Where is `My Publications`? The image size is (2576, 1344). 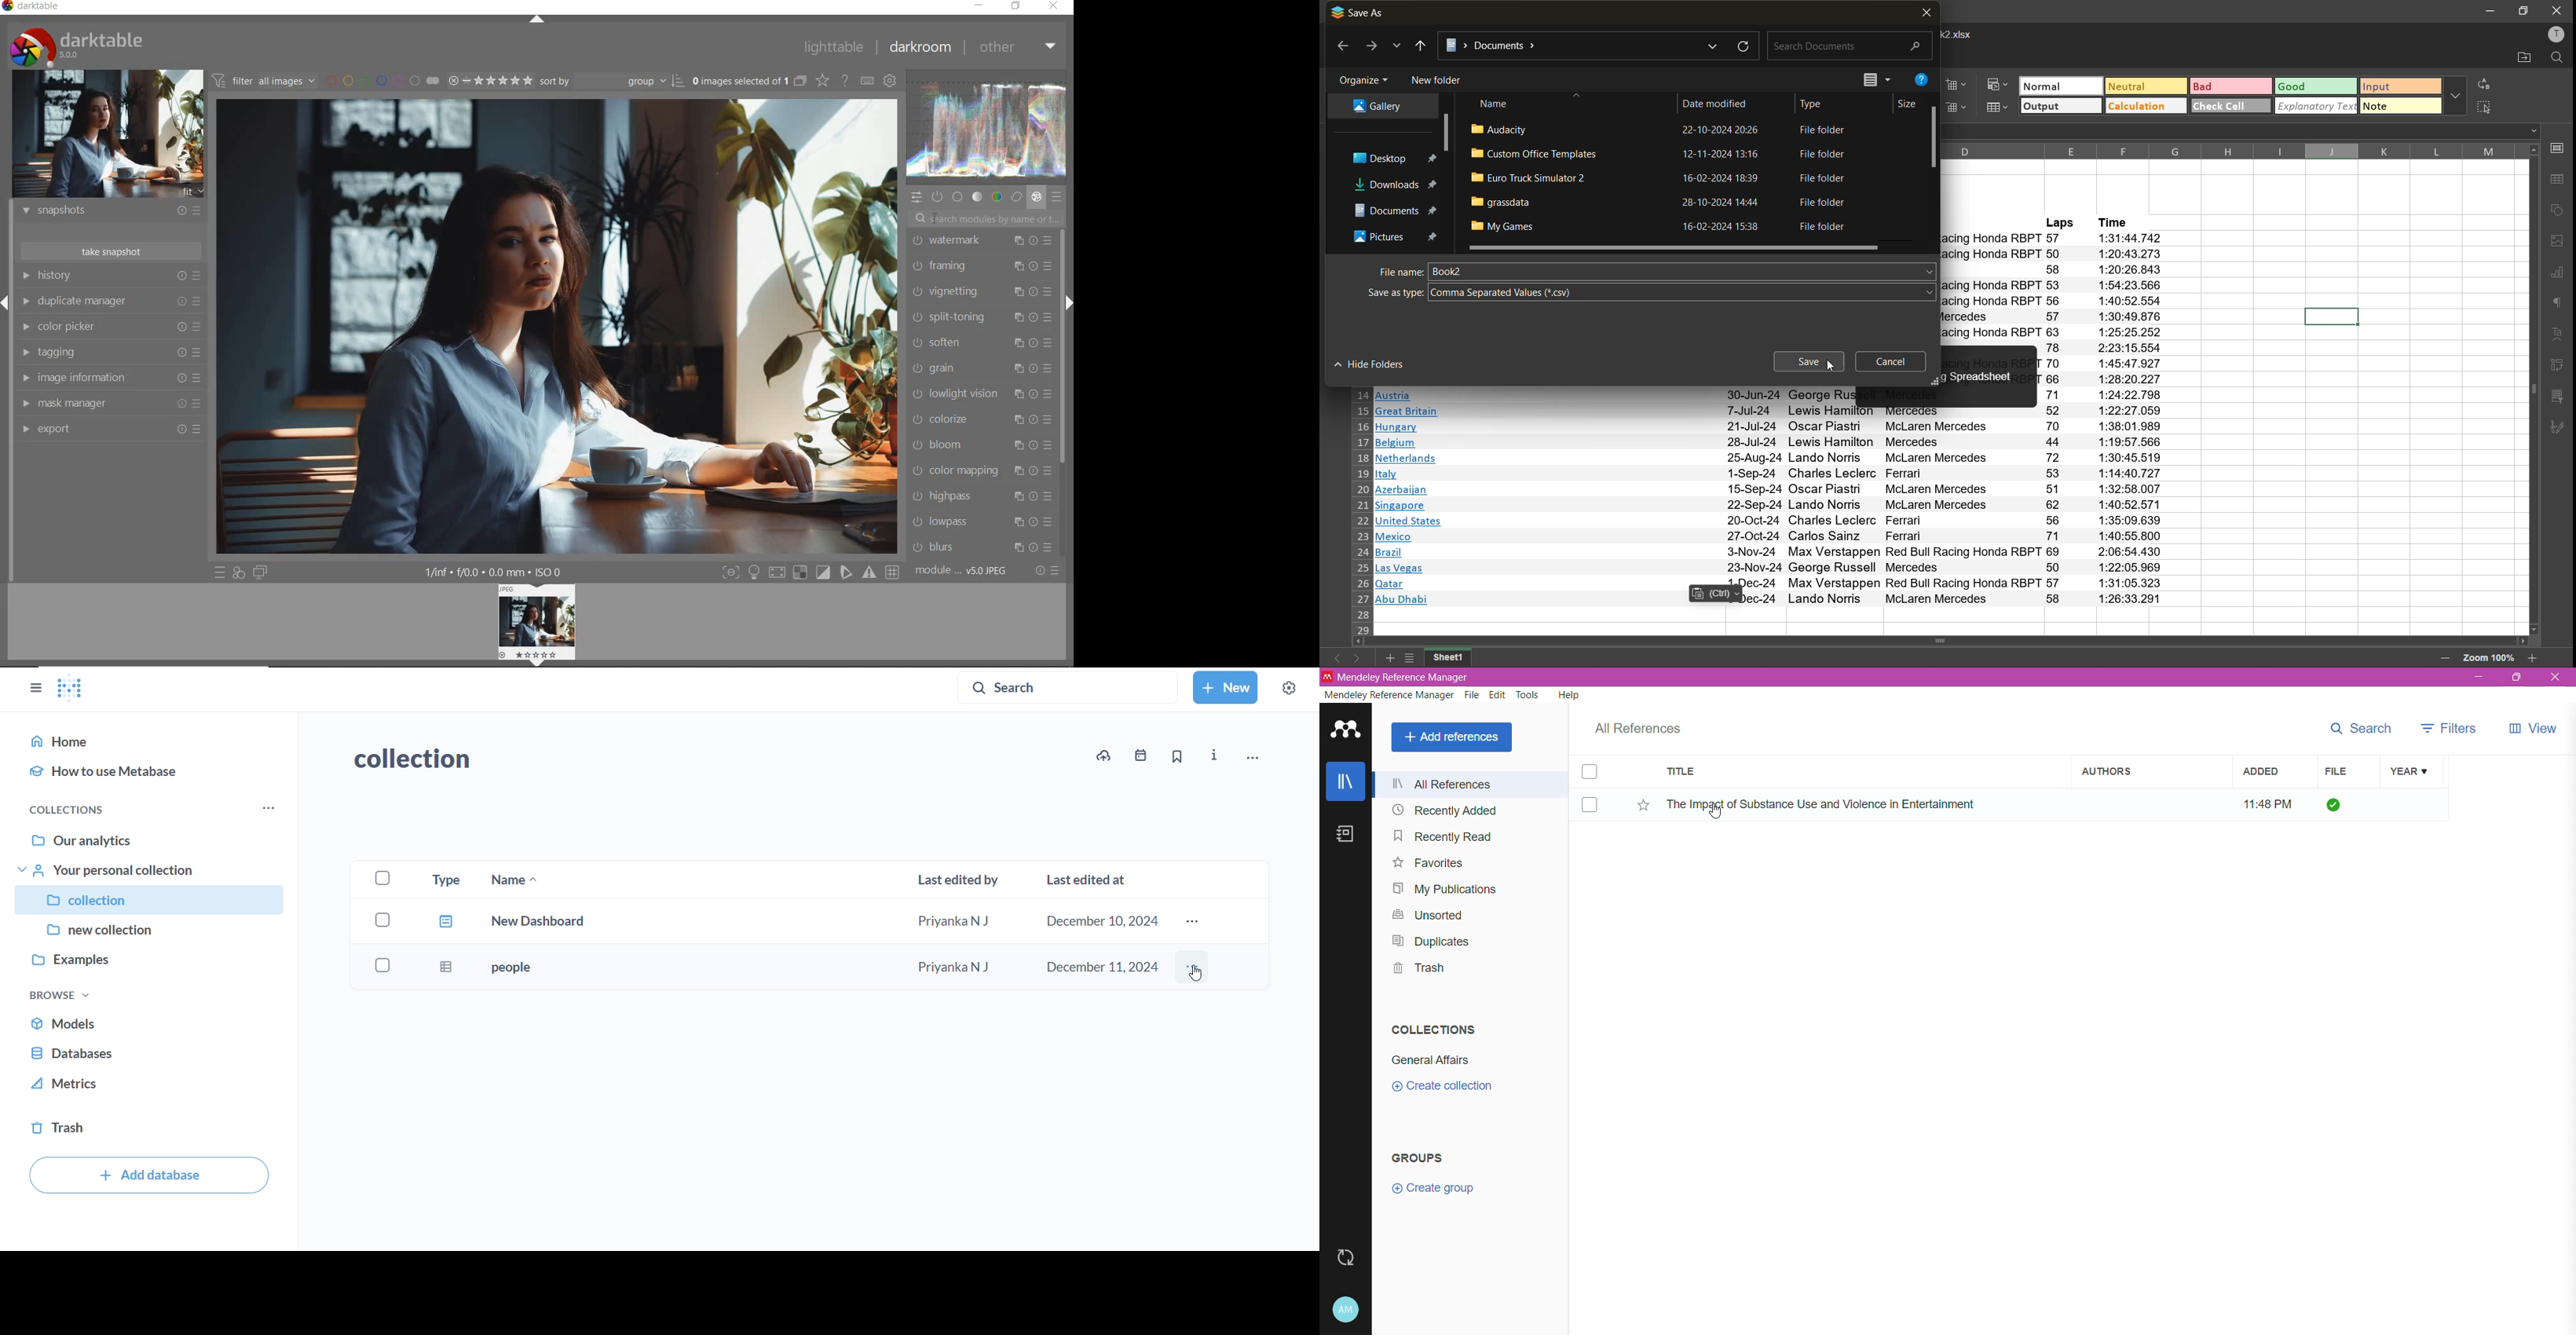
My Publications is located at coordinates (1442, 889).